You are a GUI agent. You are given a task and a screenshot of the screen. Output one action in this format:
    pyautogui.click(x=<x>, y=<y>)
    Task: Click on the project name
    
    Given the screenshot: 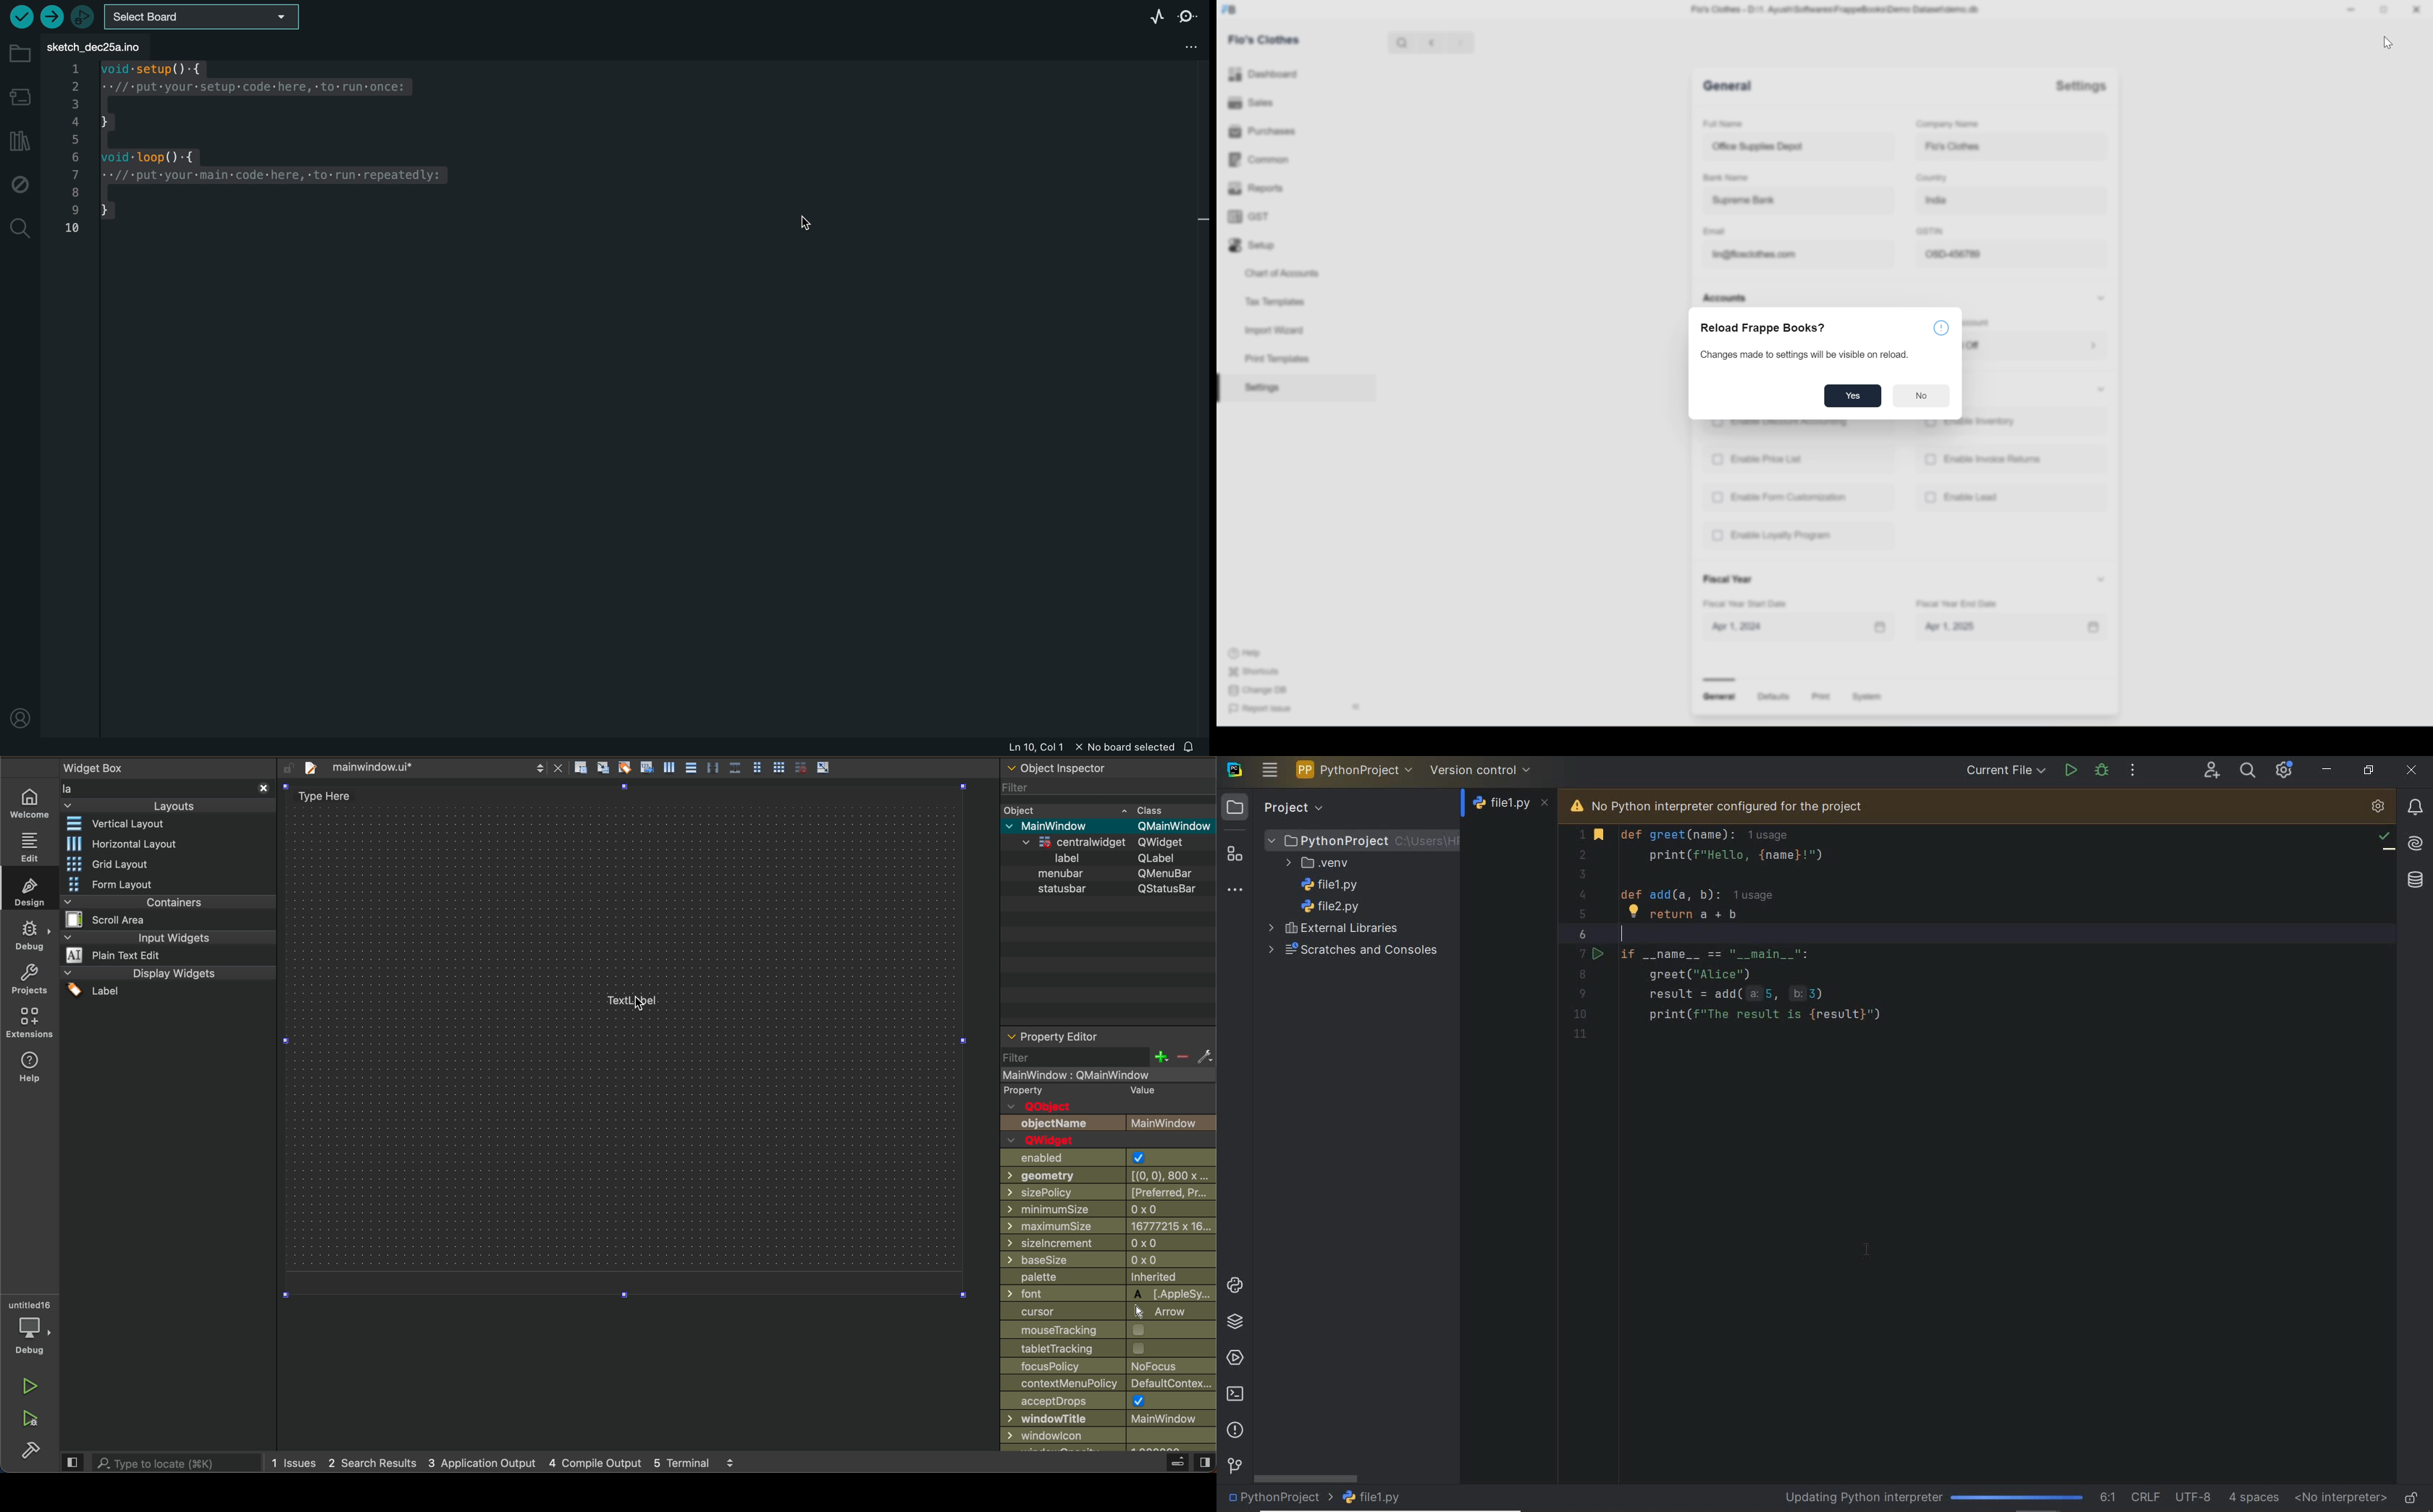 What is the action you would take?
    pyautogui.click(x=1355, y=770)
    